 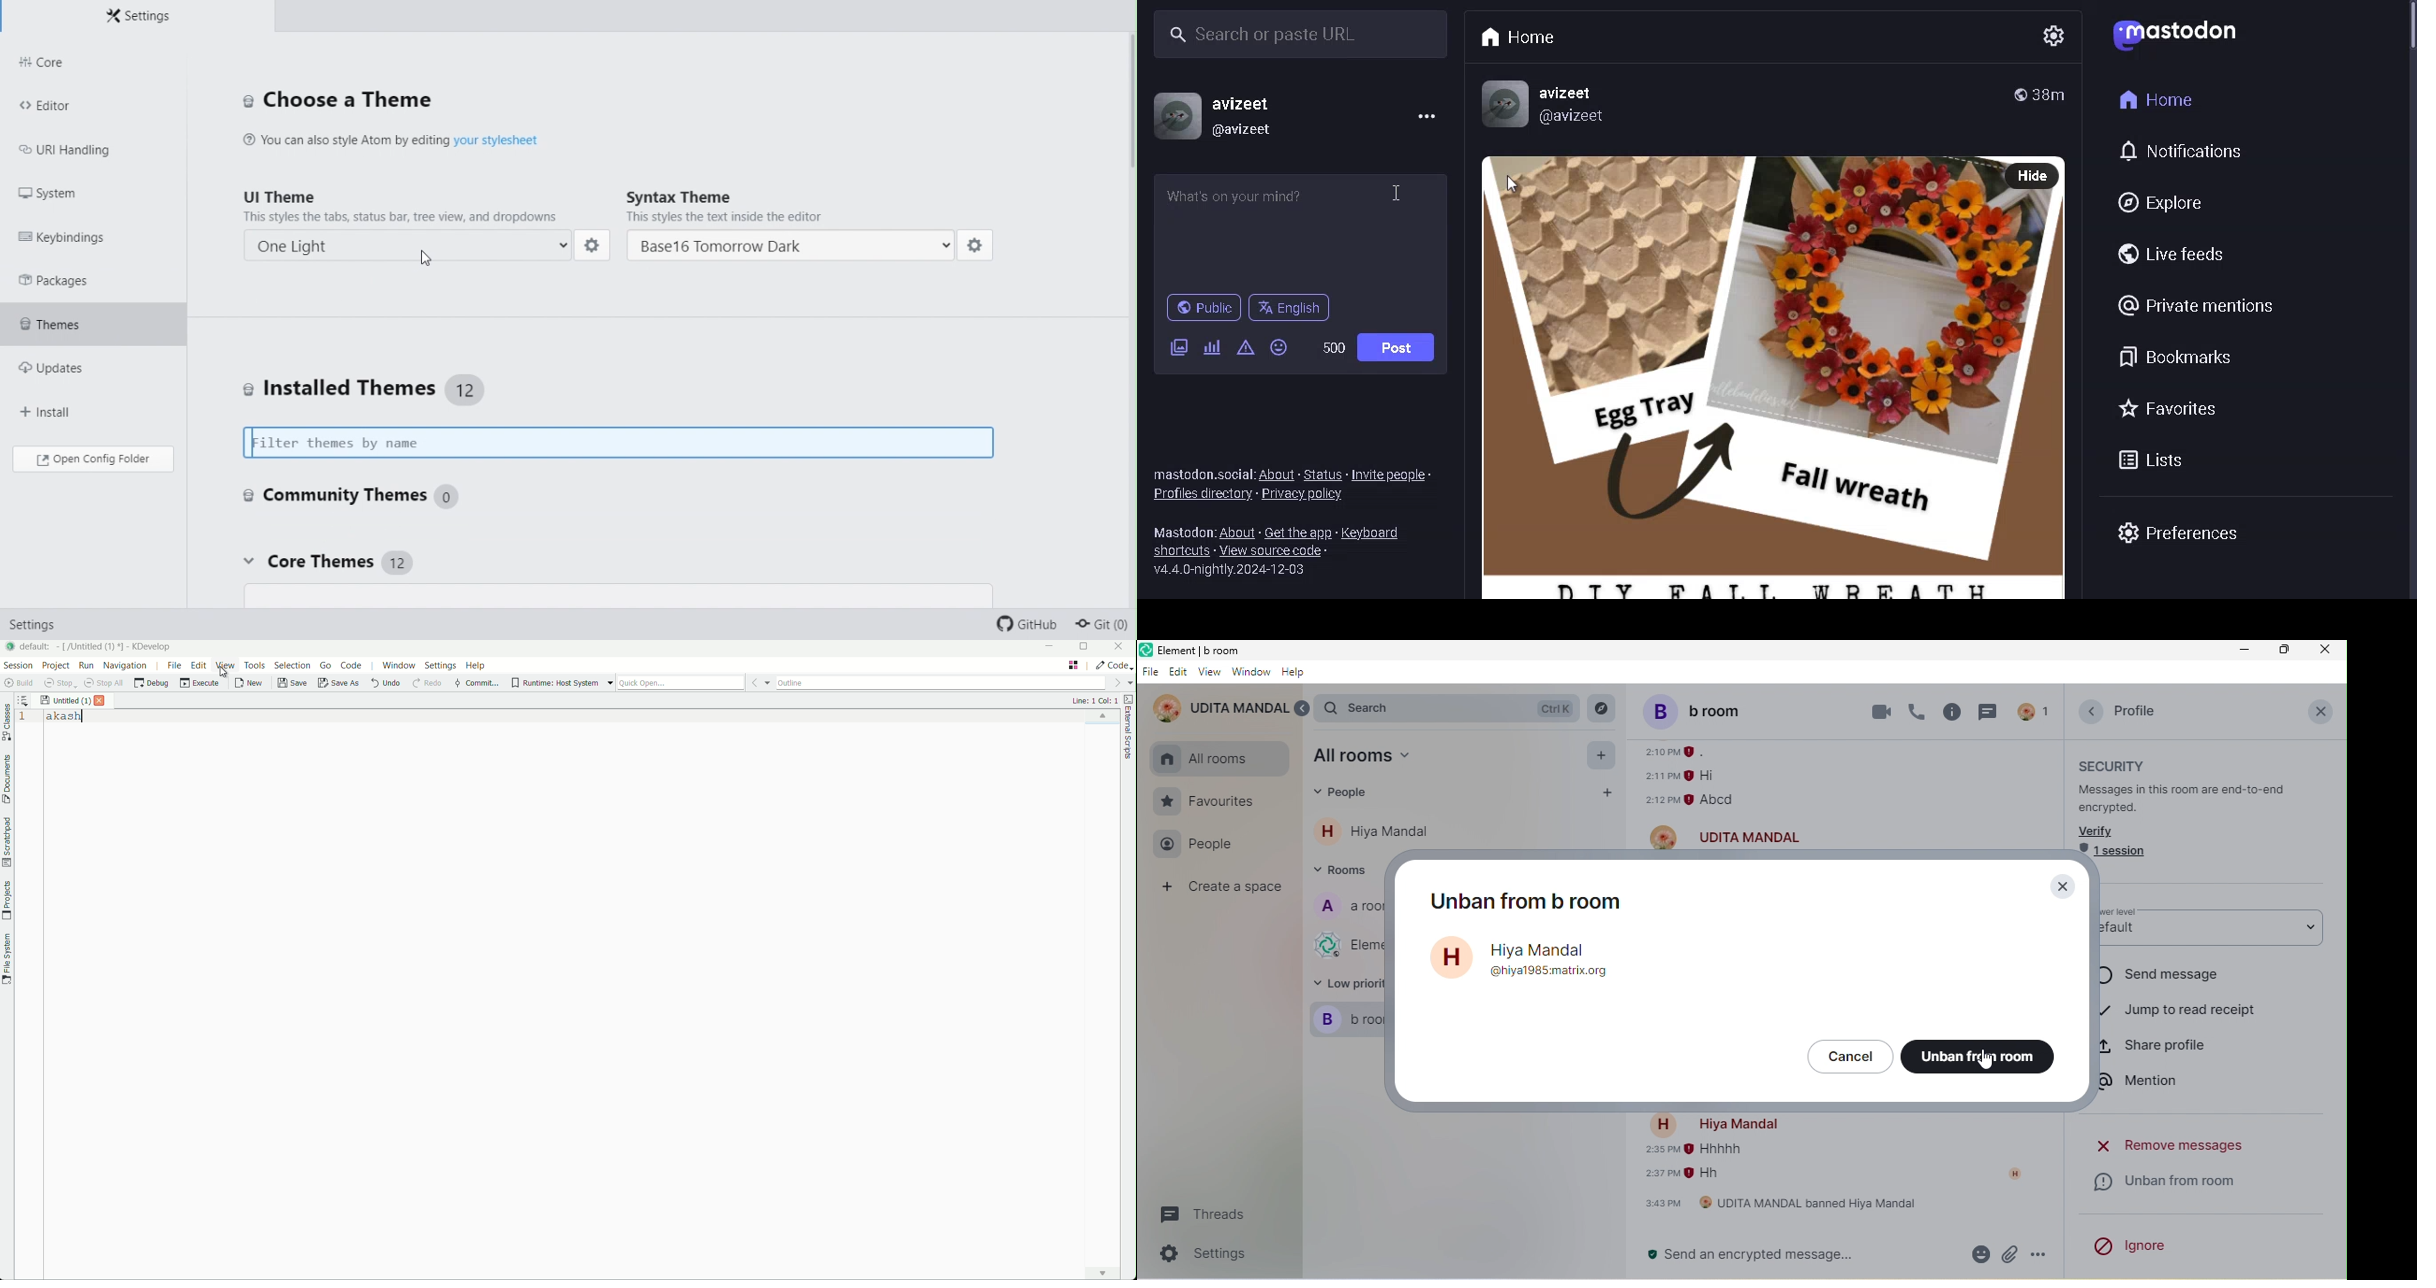 I want to click on threads, so click(x=1986, y=711).